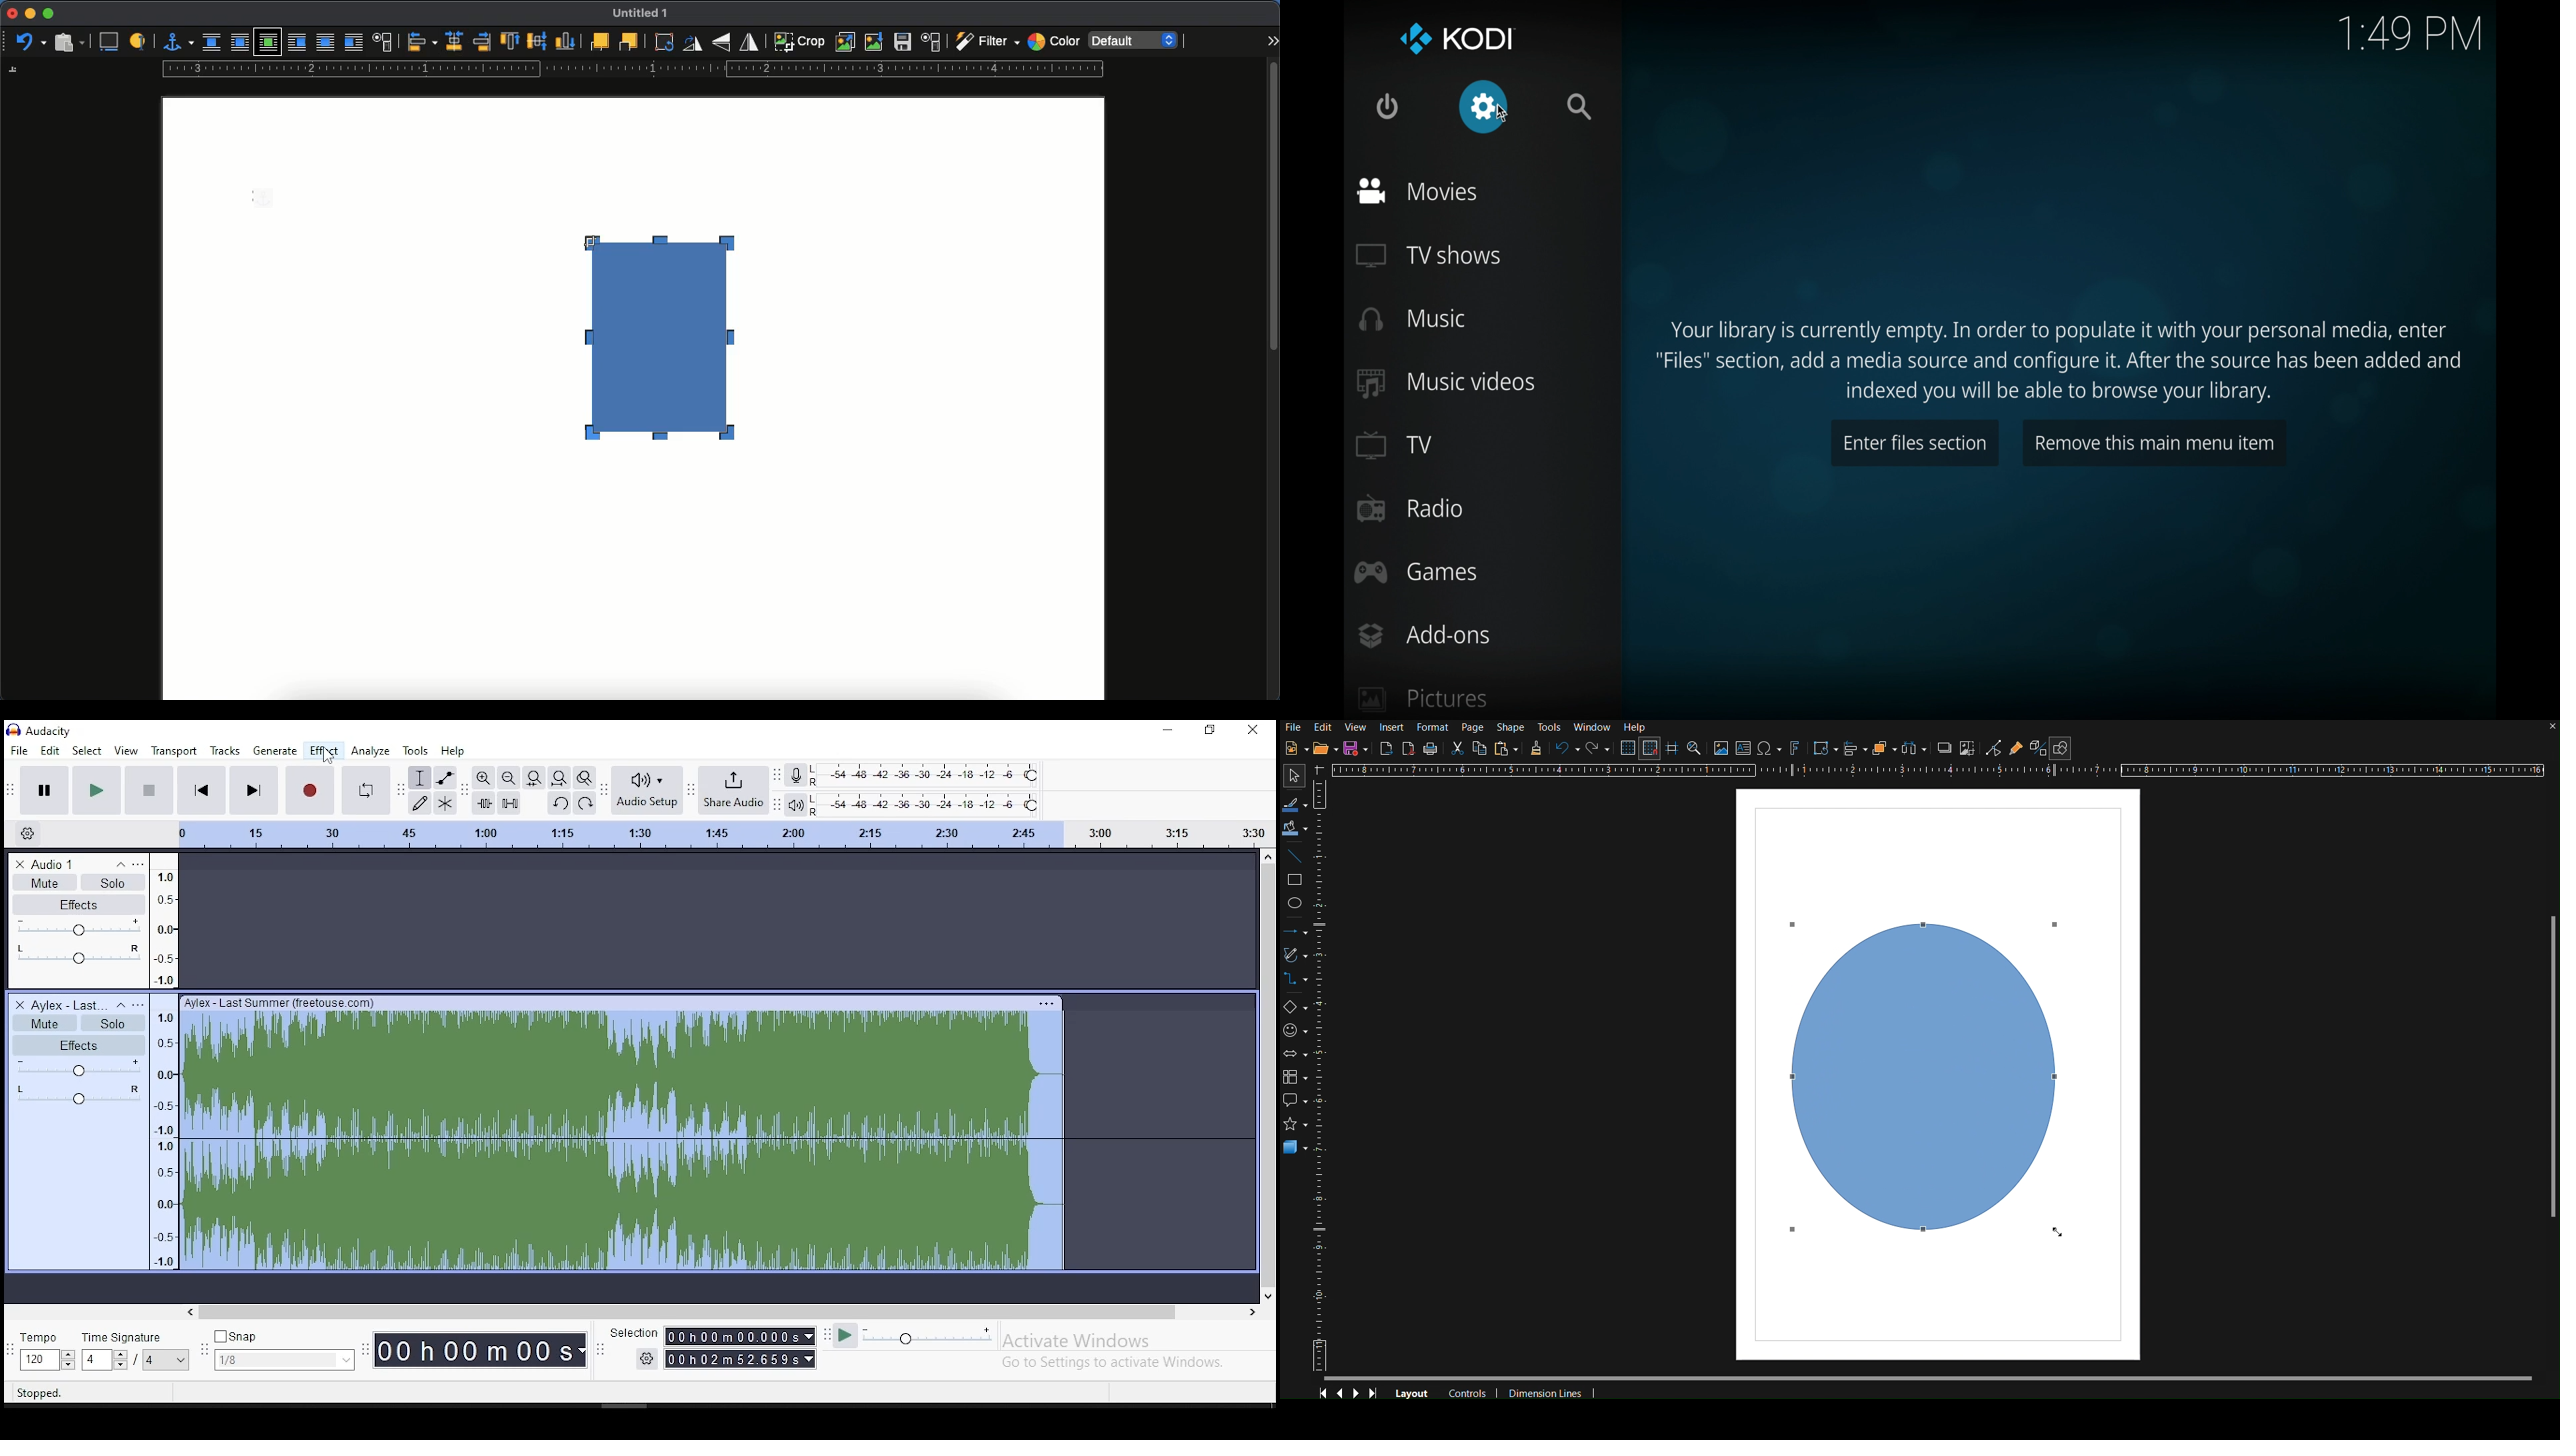 This screenshot has height=1456, width=2576. Describe the element at coordinates (1548, 1391) in the screenshot. I see `Dimension Lines` at that location.